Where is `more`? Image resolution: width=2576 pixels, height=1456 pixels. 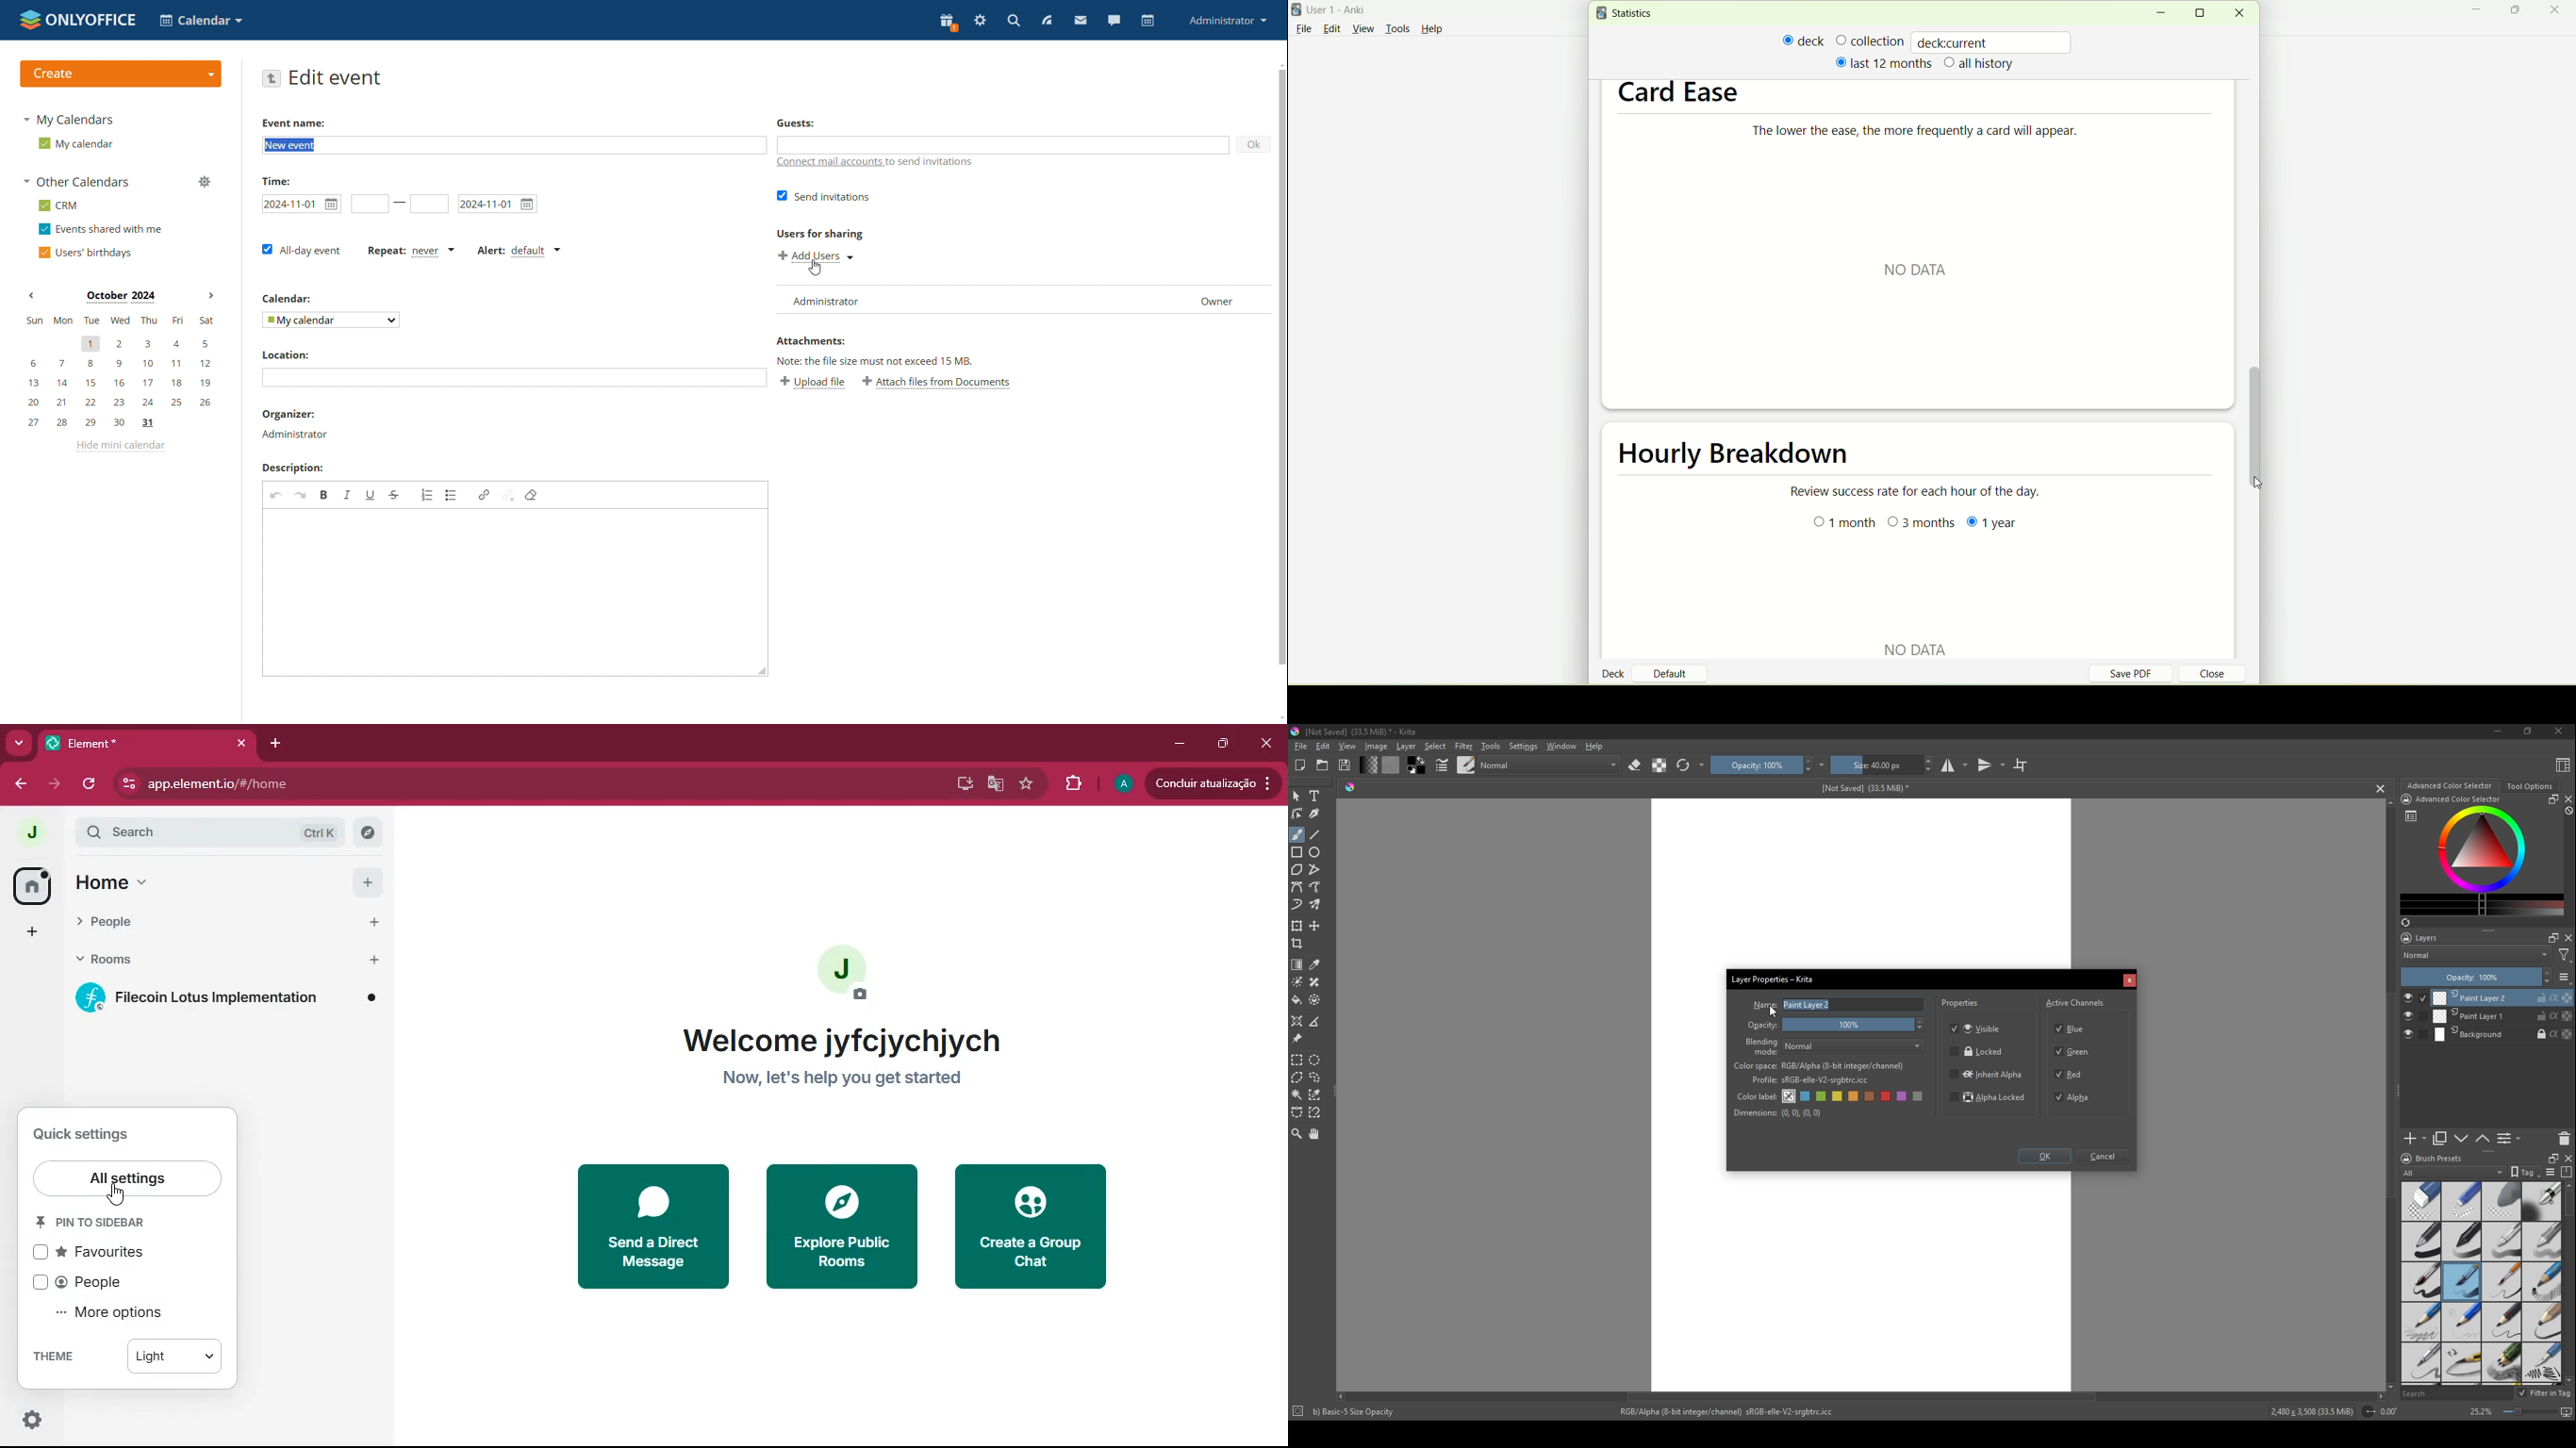
more is located at coordinates (19, 742).